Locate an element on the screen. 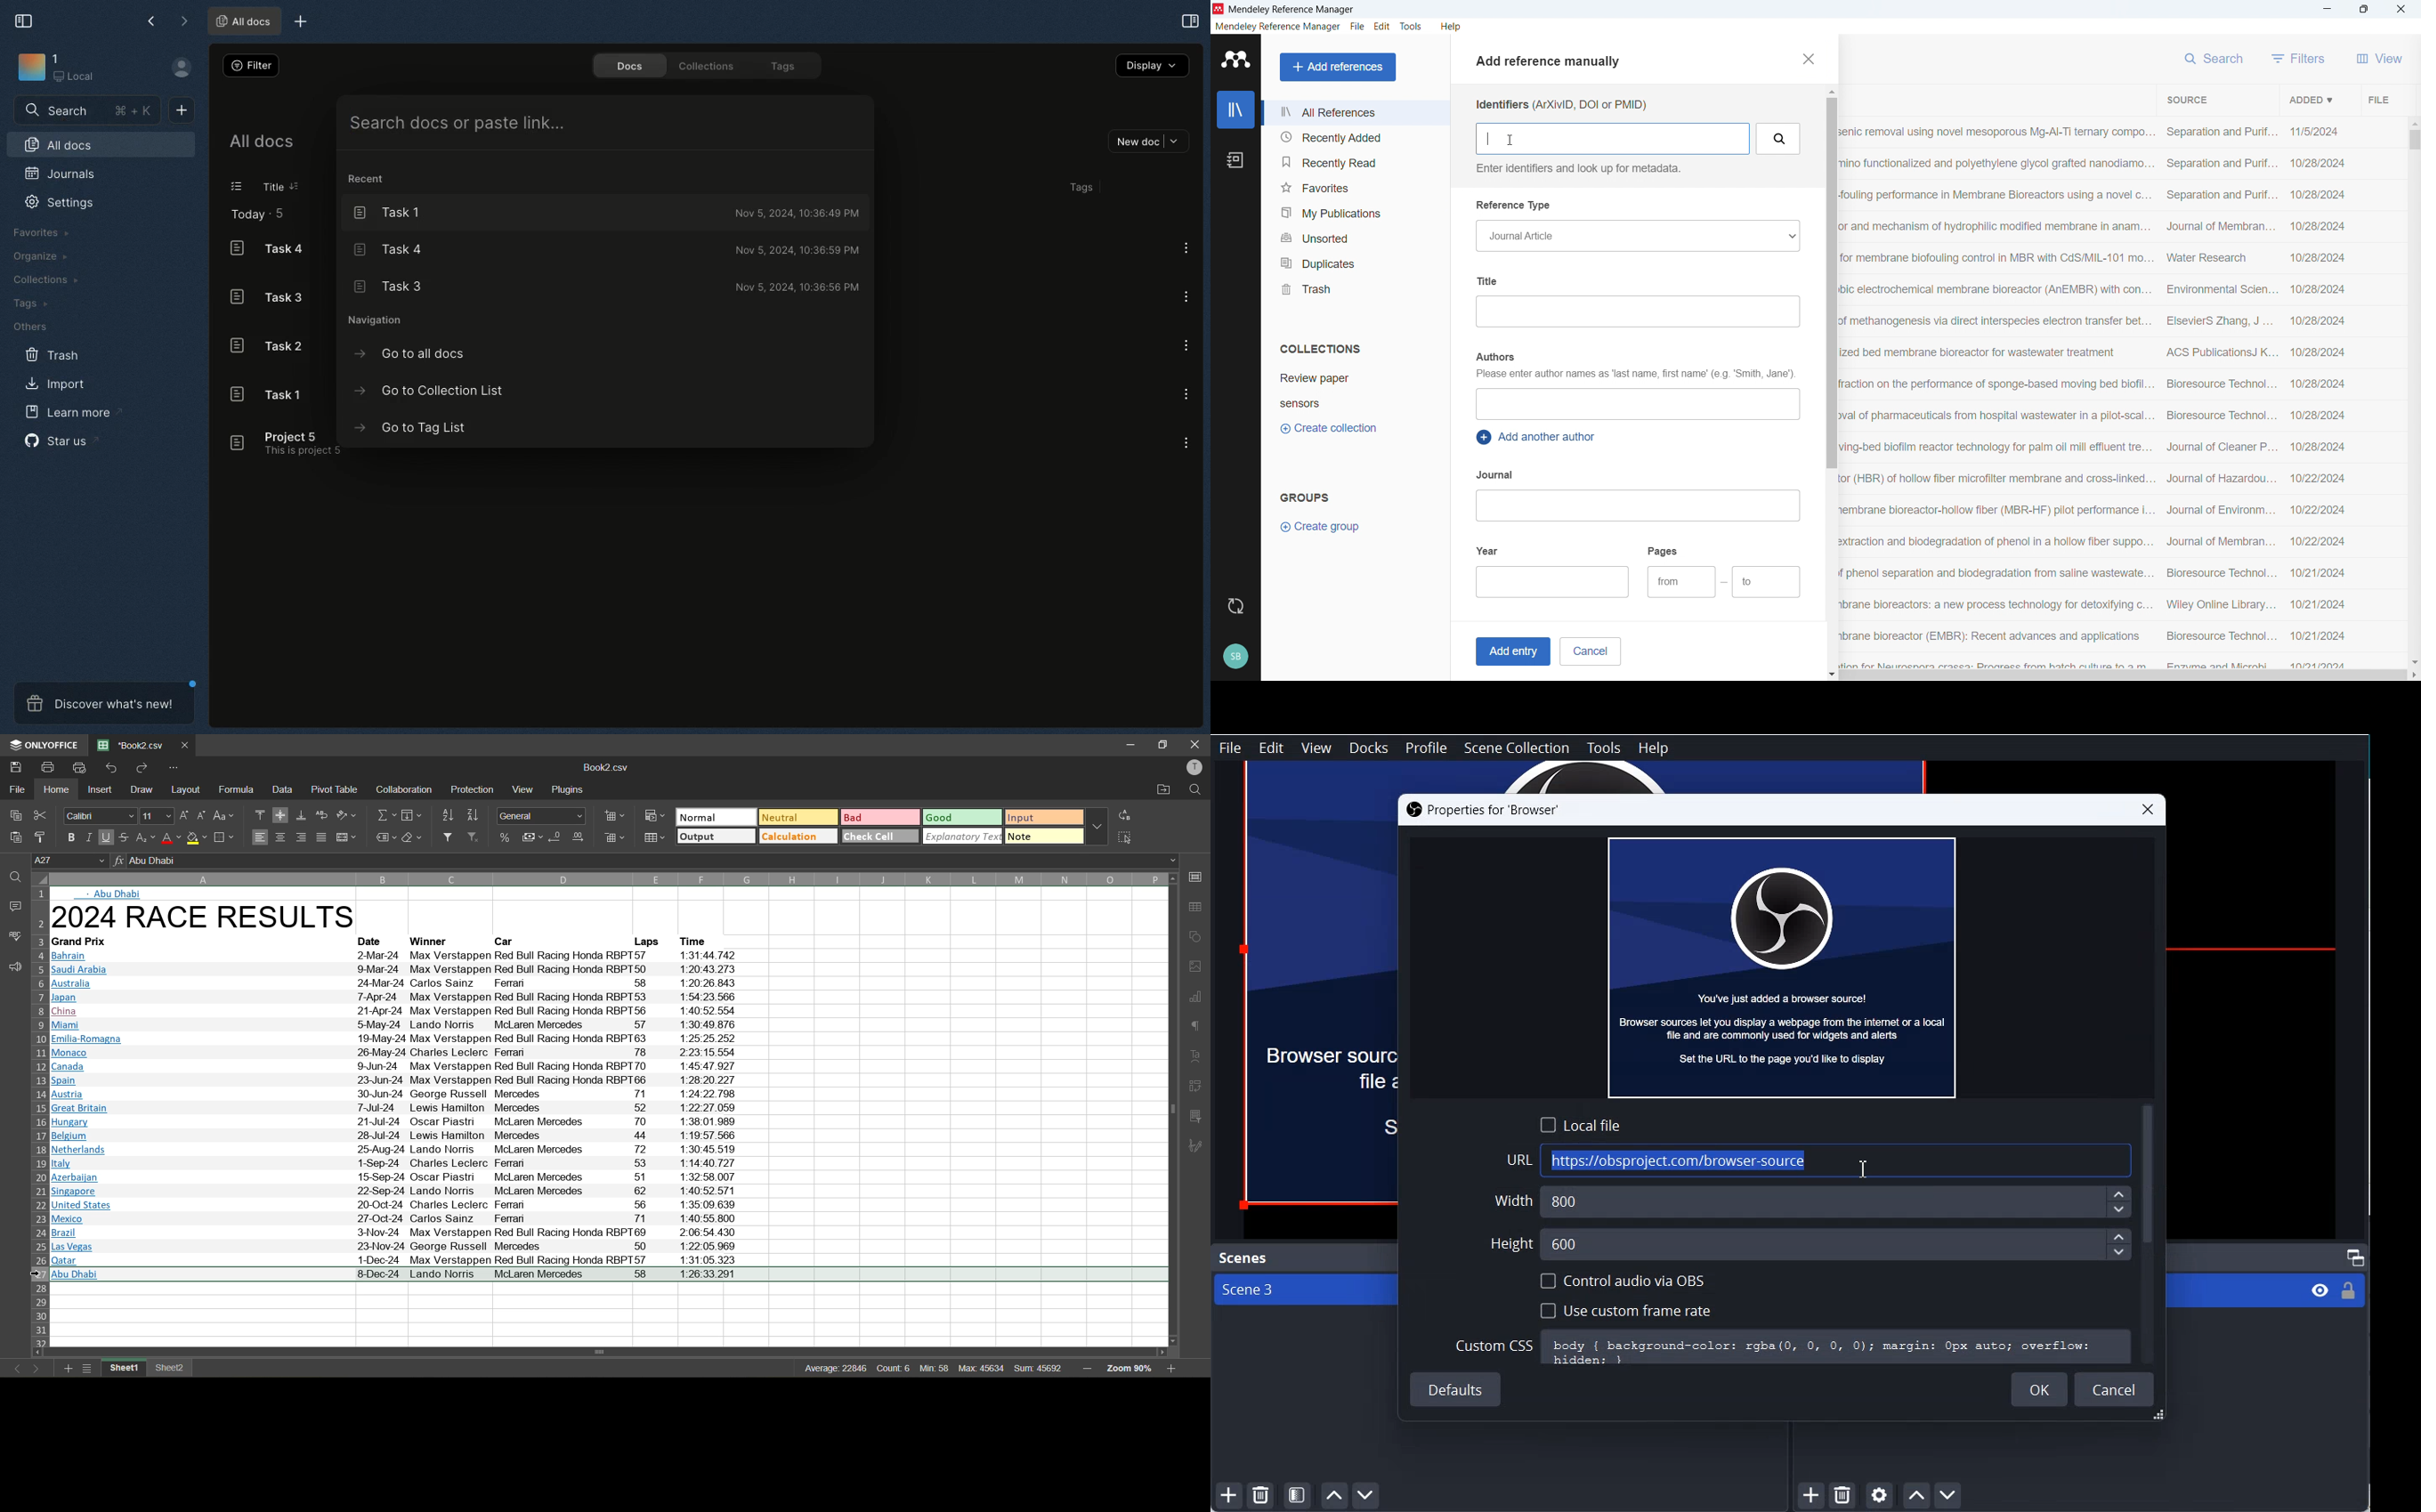 This screenshot has height=1512, width=2436. Title is located at coordinates (274, 187).